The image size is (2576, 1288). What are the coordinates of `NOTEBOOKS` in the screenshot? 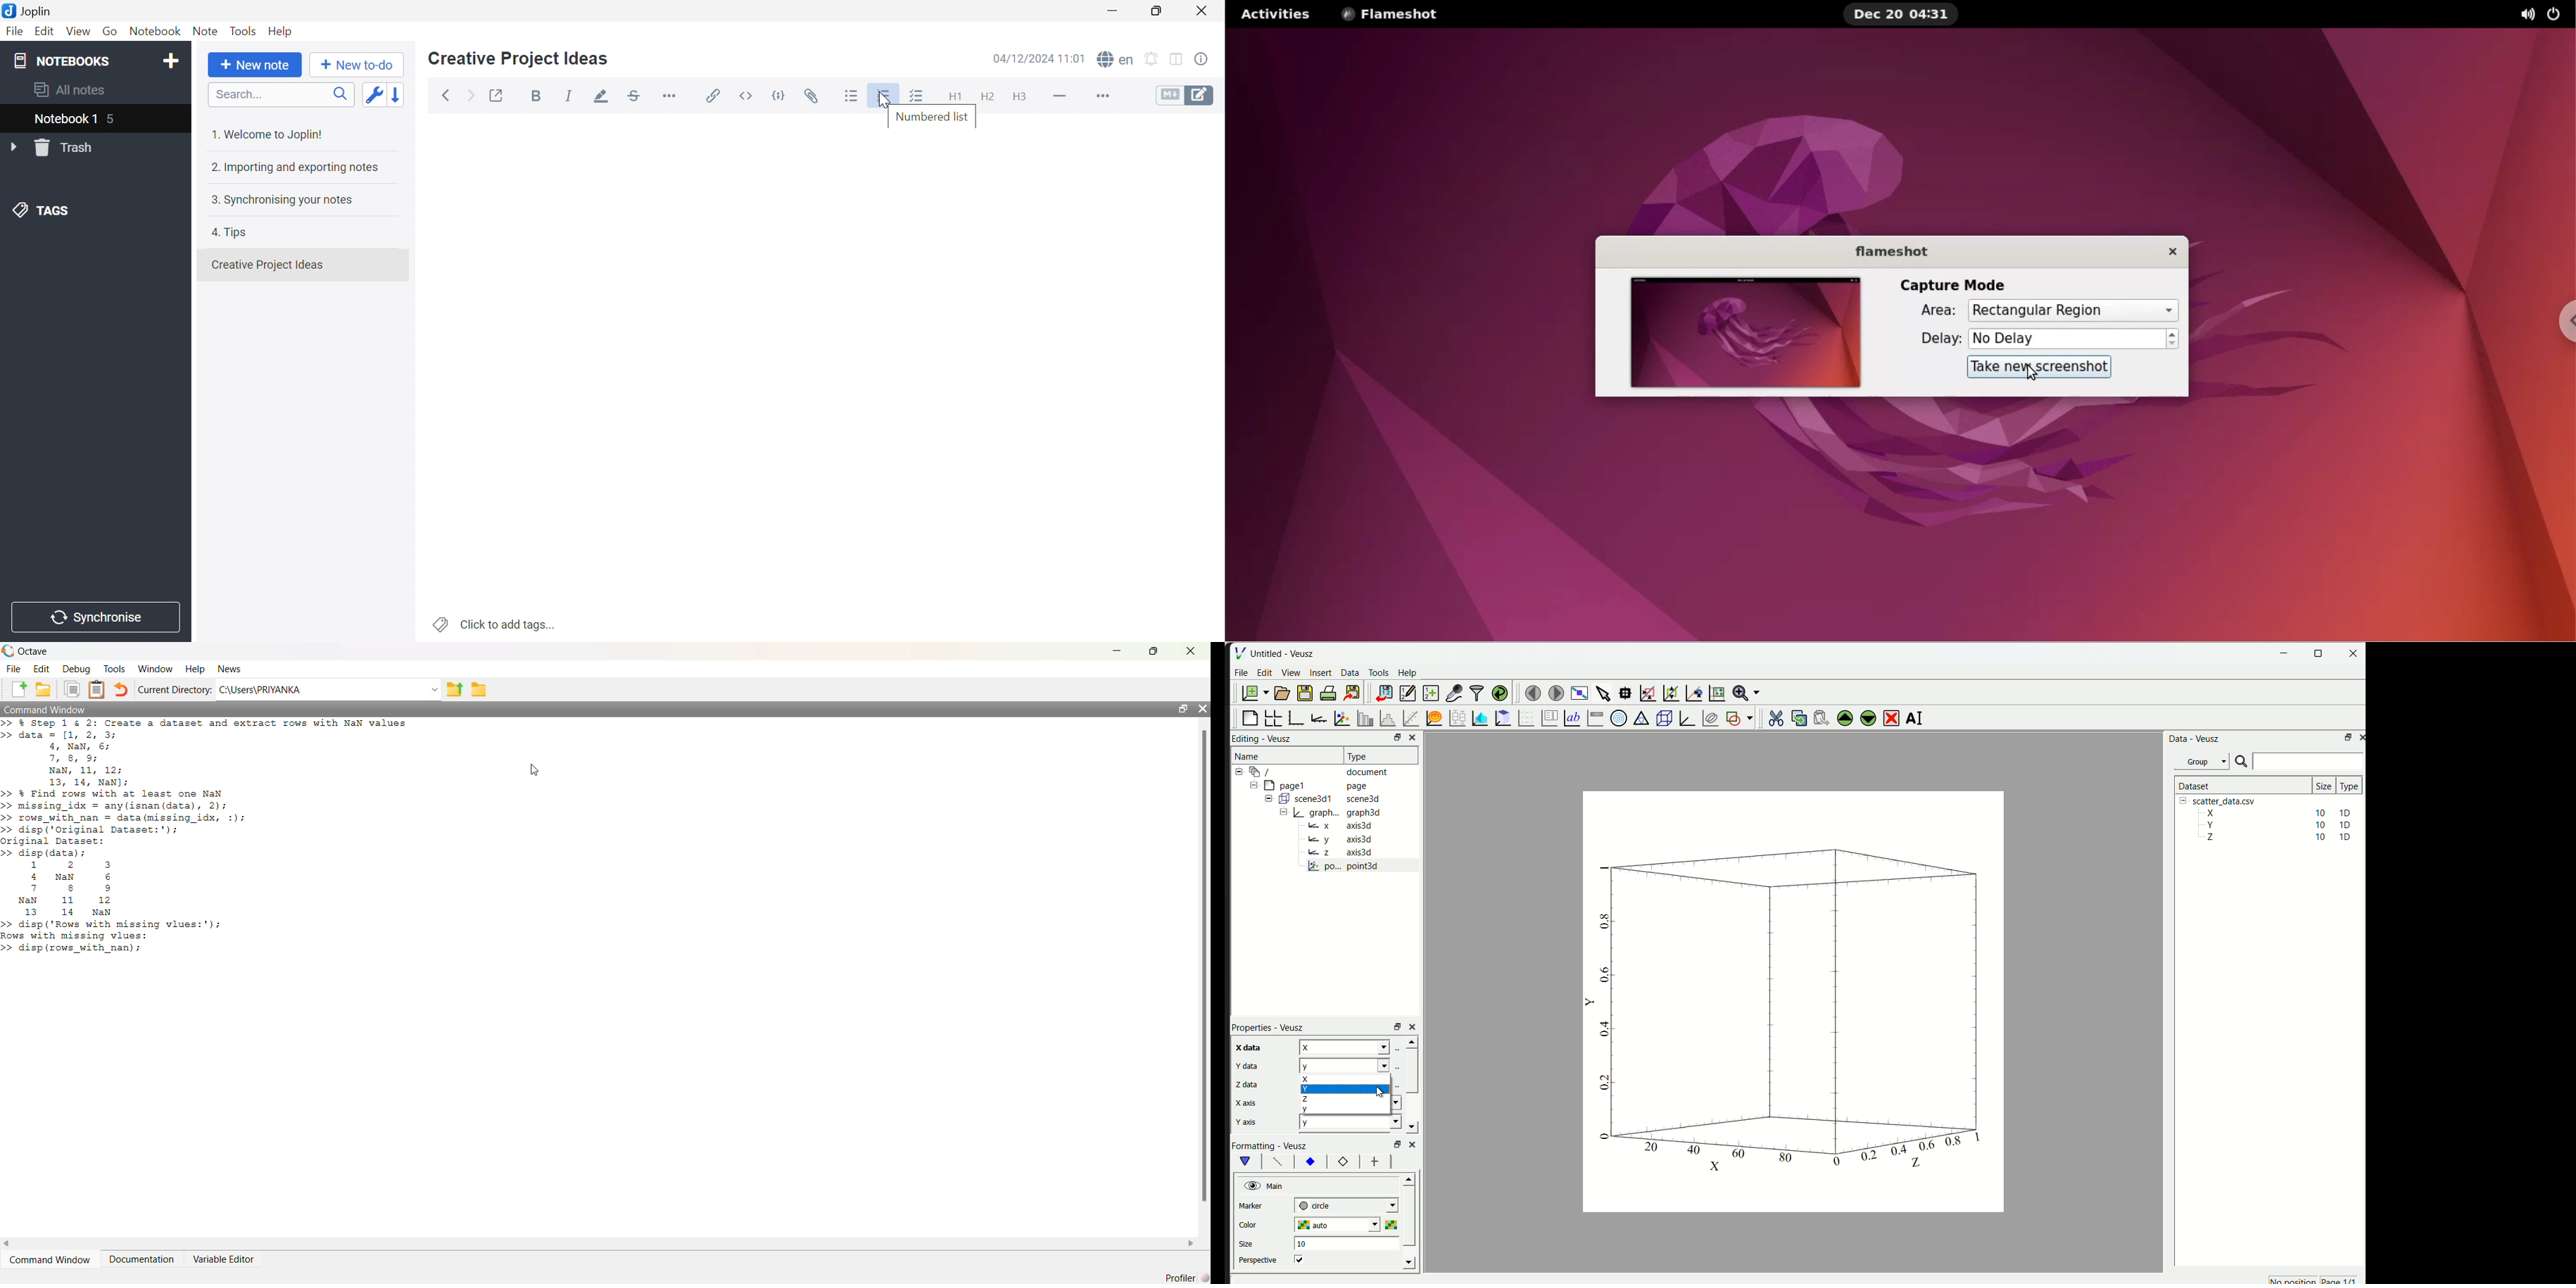 It's located at (64, 61).